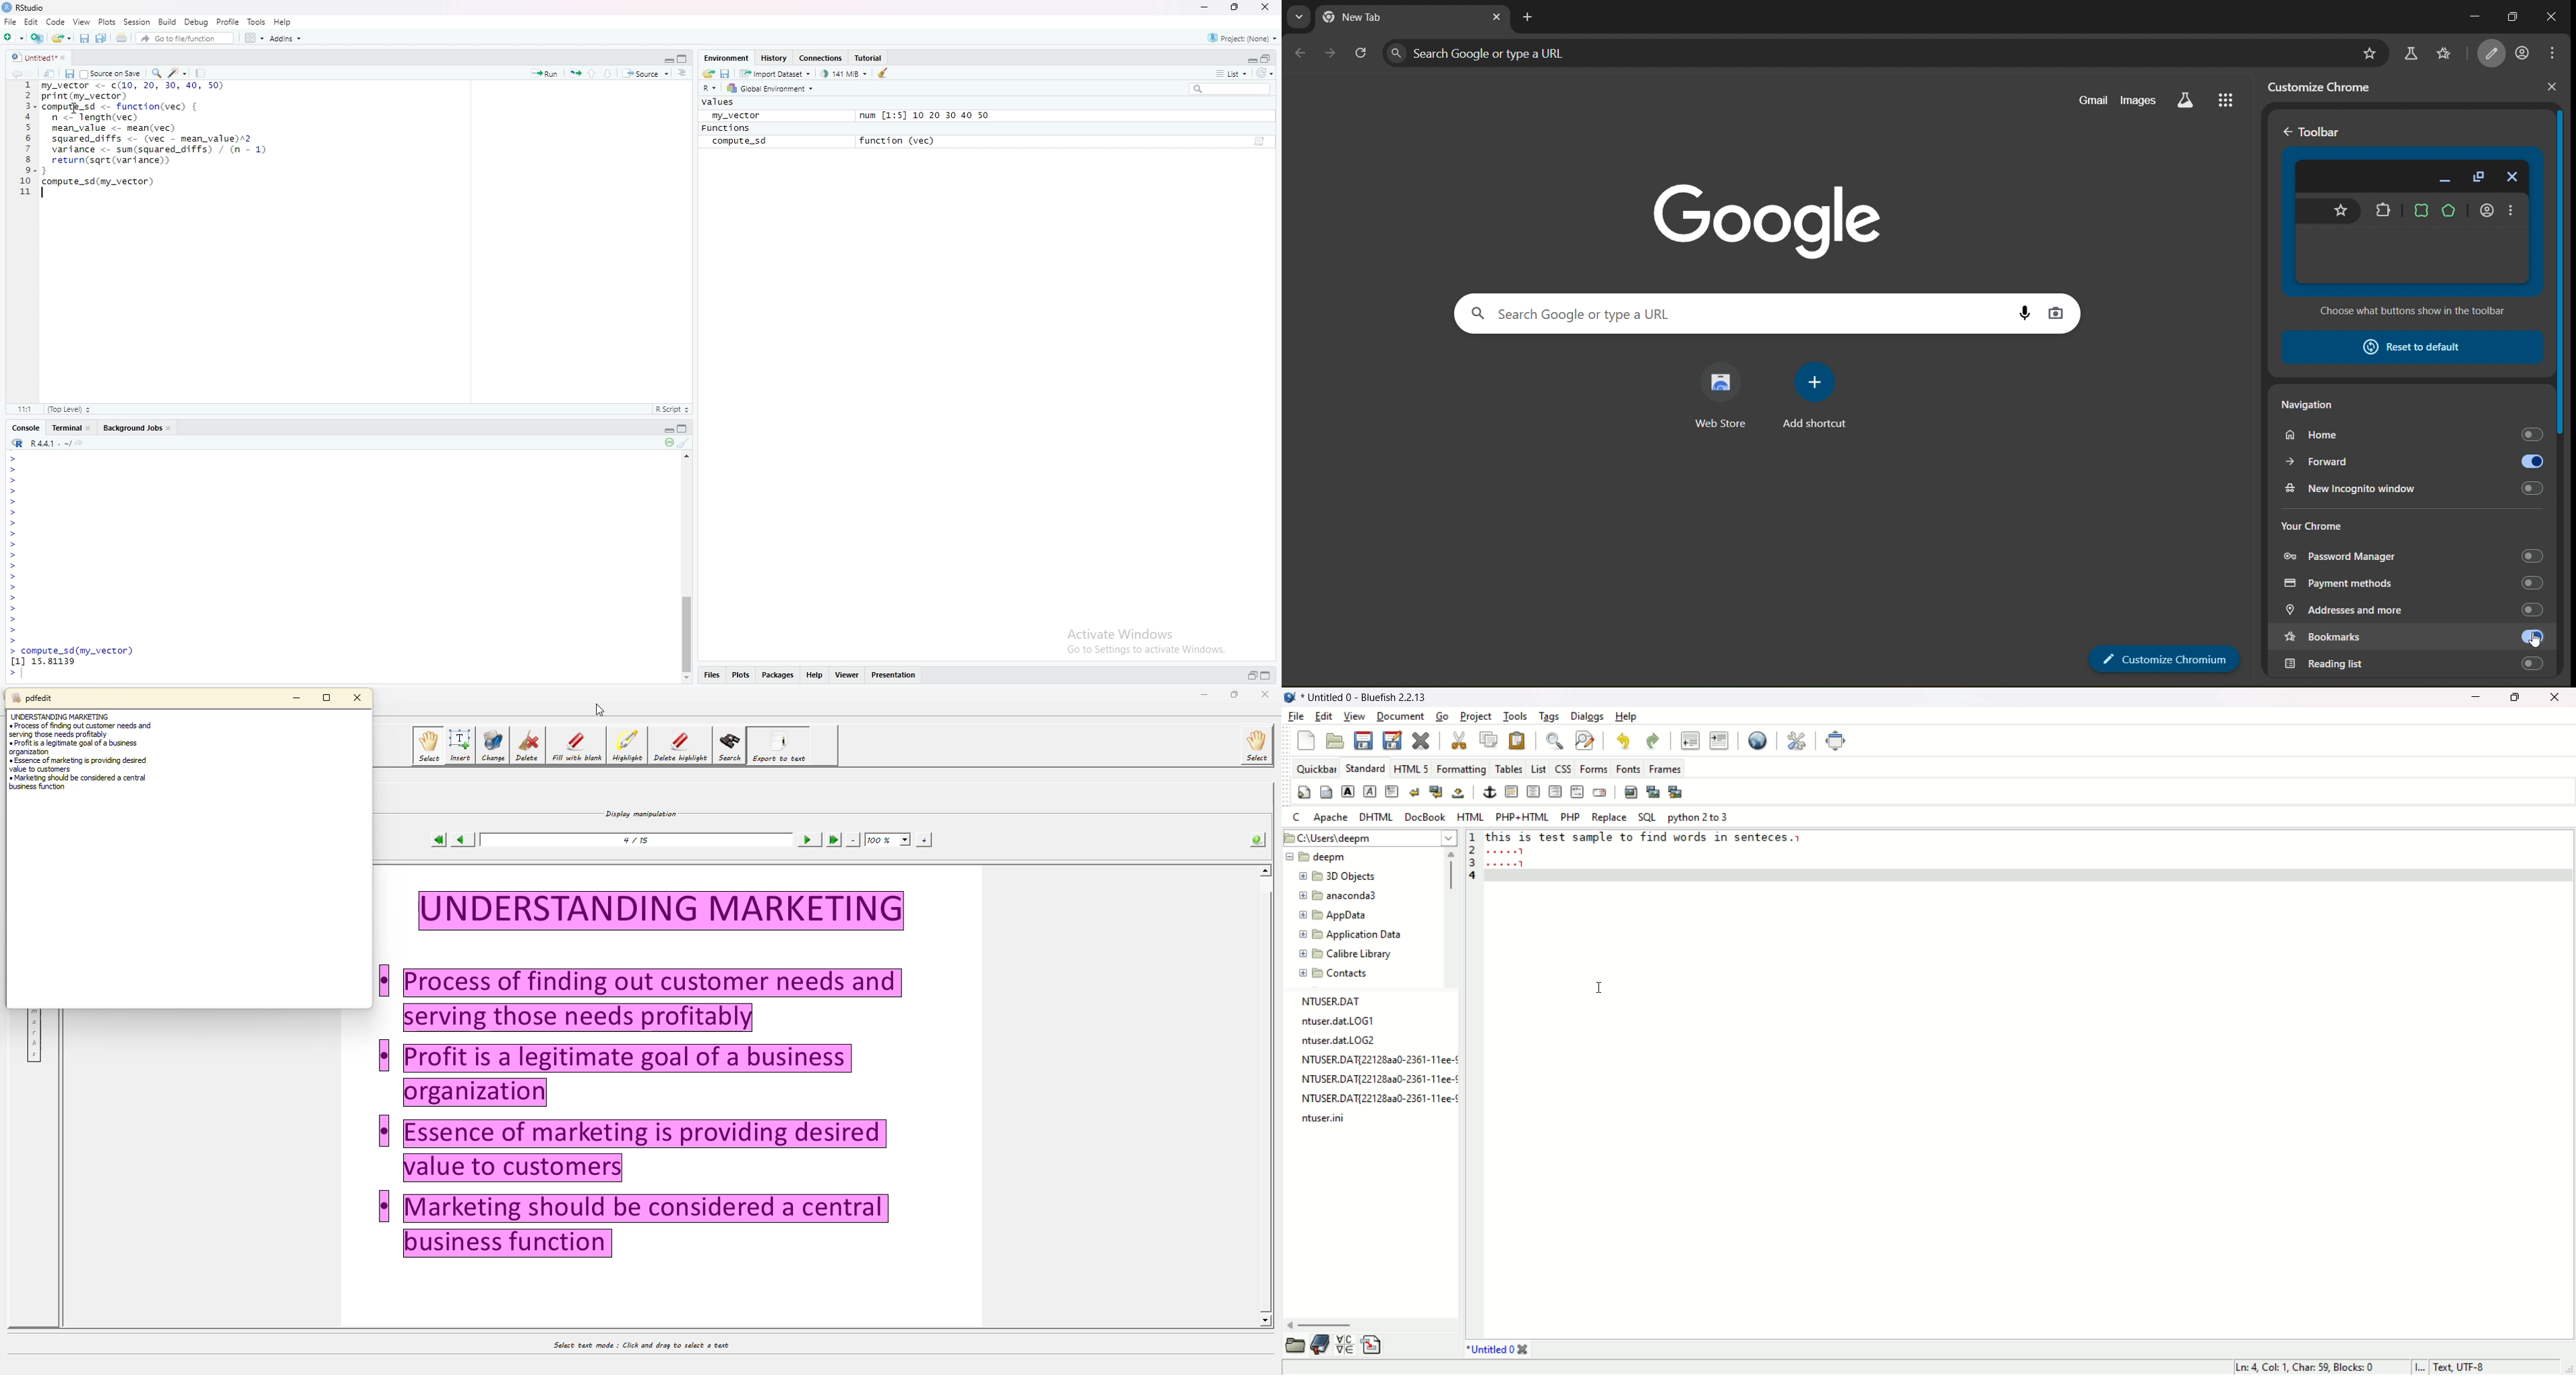 Image resolution: width=2576 pixels, height=1400 pixels. What do you see at coordinates (610, 72) in the screenshot?
I see `Go to next section/Chunk (Ctrl + pdDn)` at bounding box center [610, 72].